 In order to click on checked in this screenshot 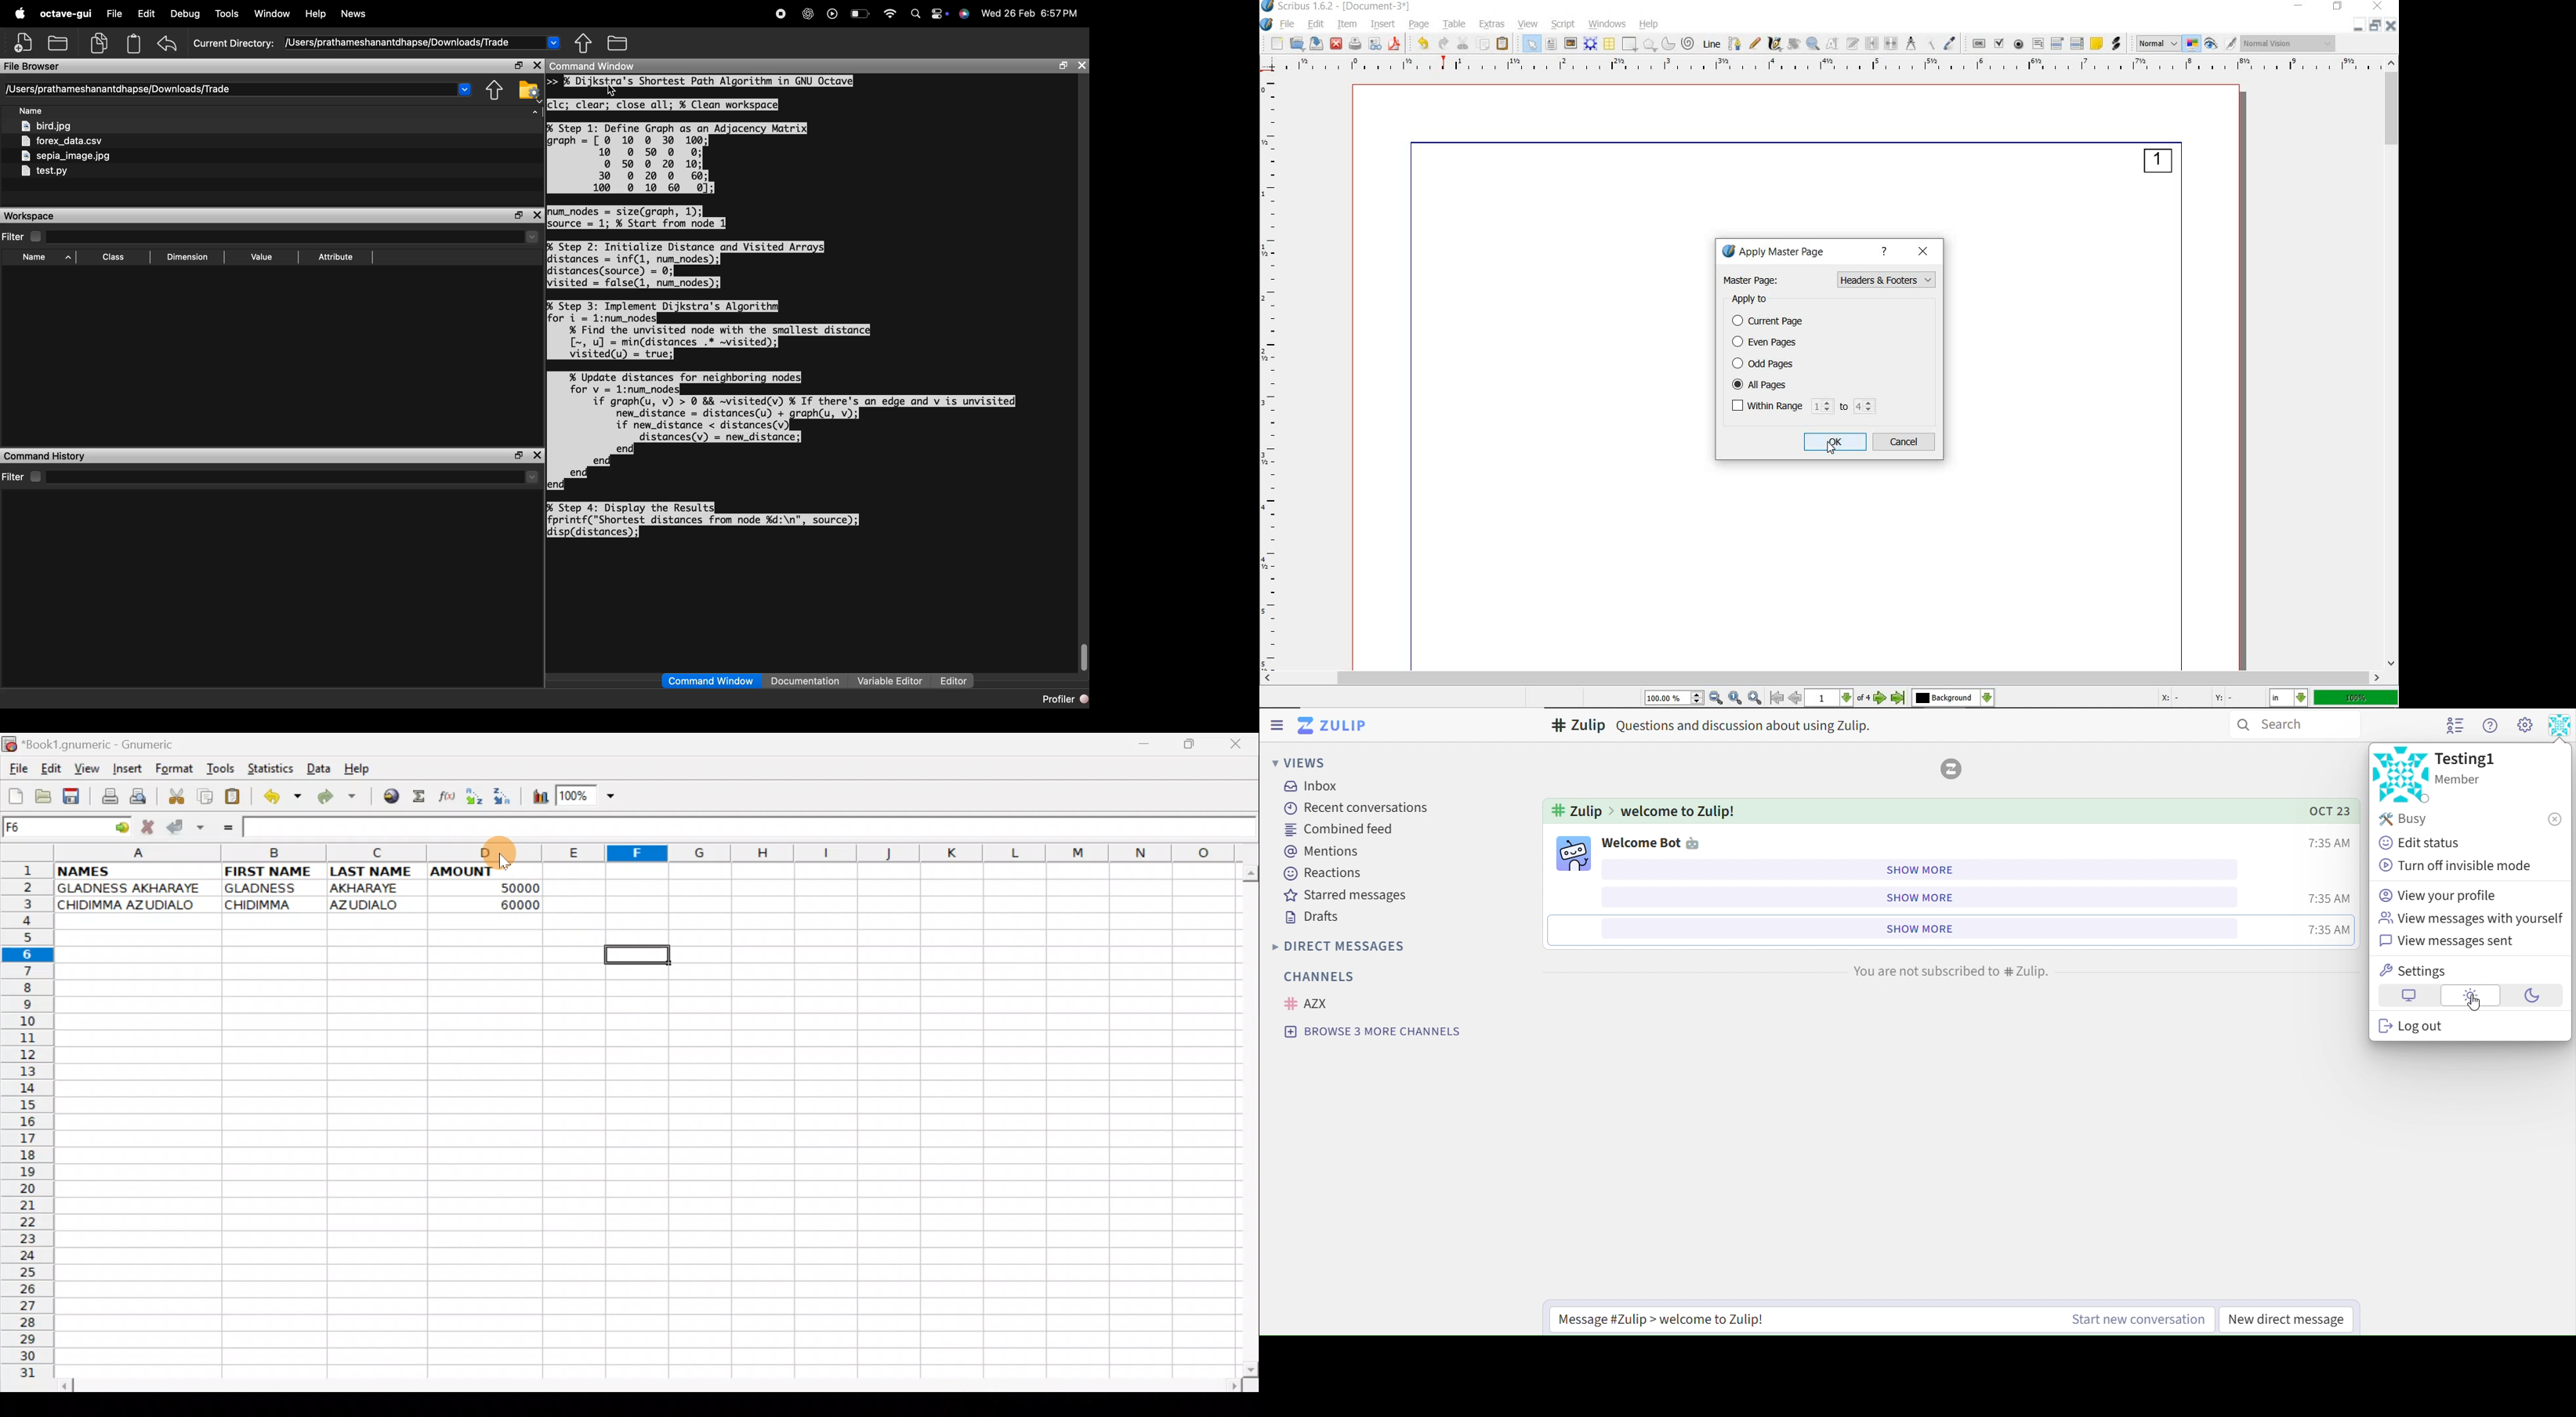, I will do `click(1738, 385)`.